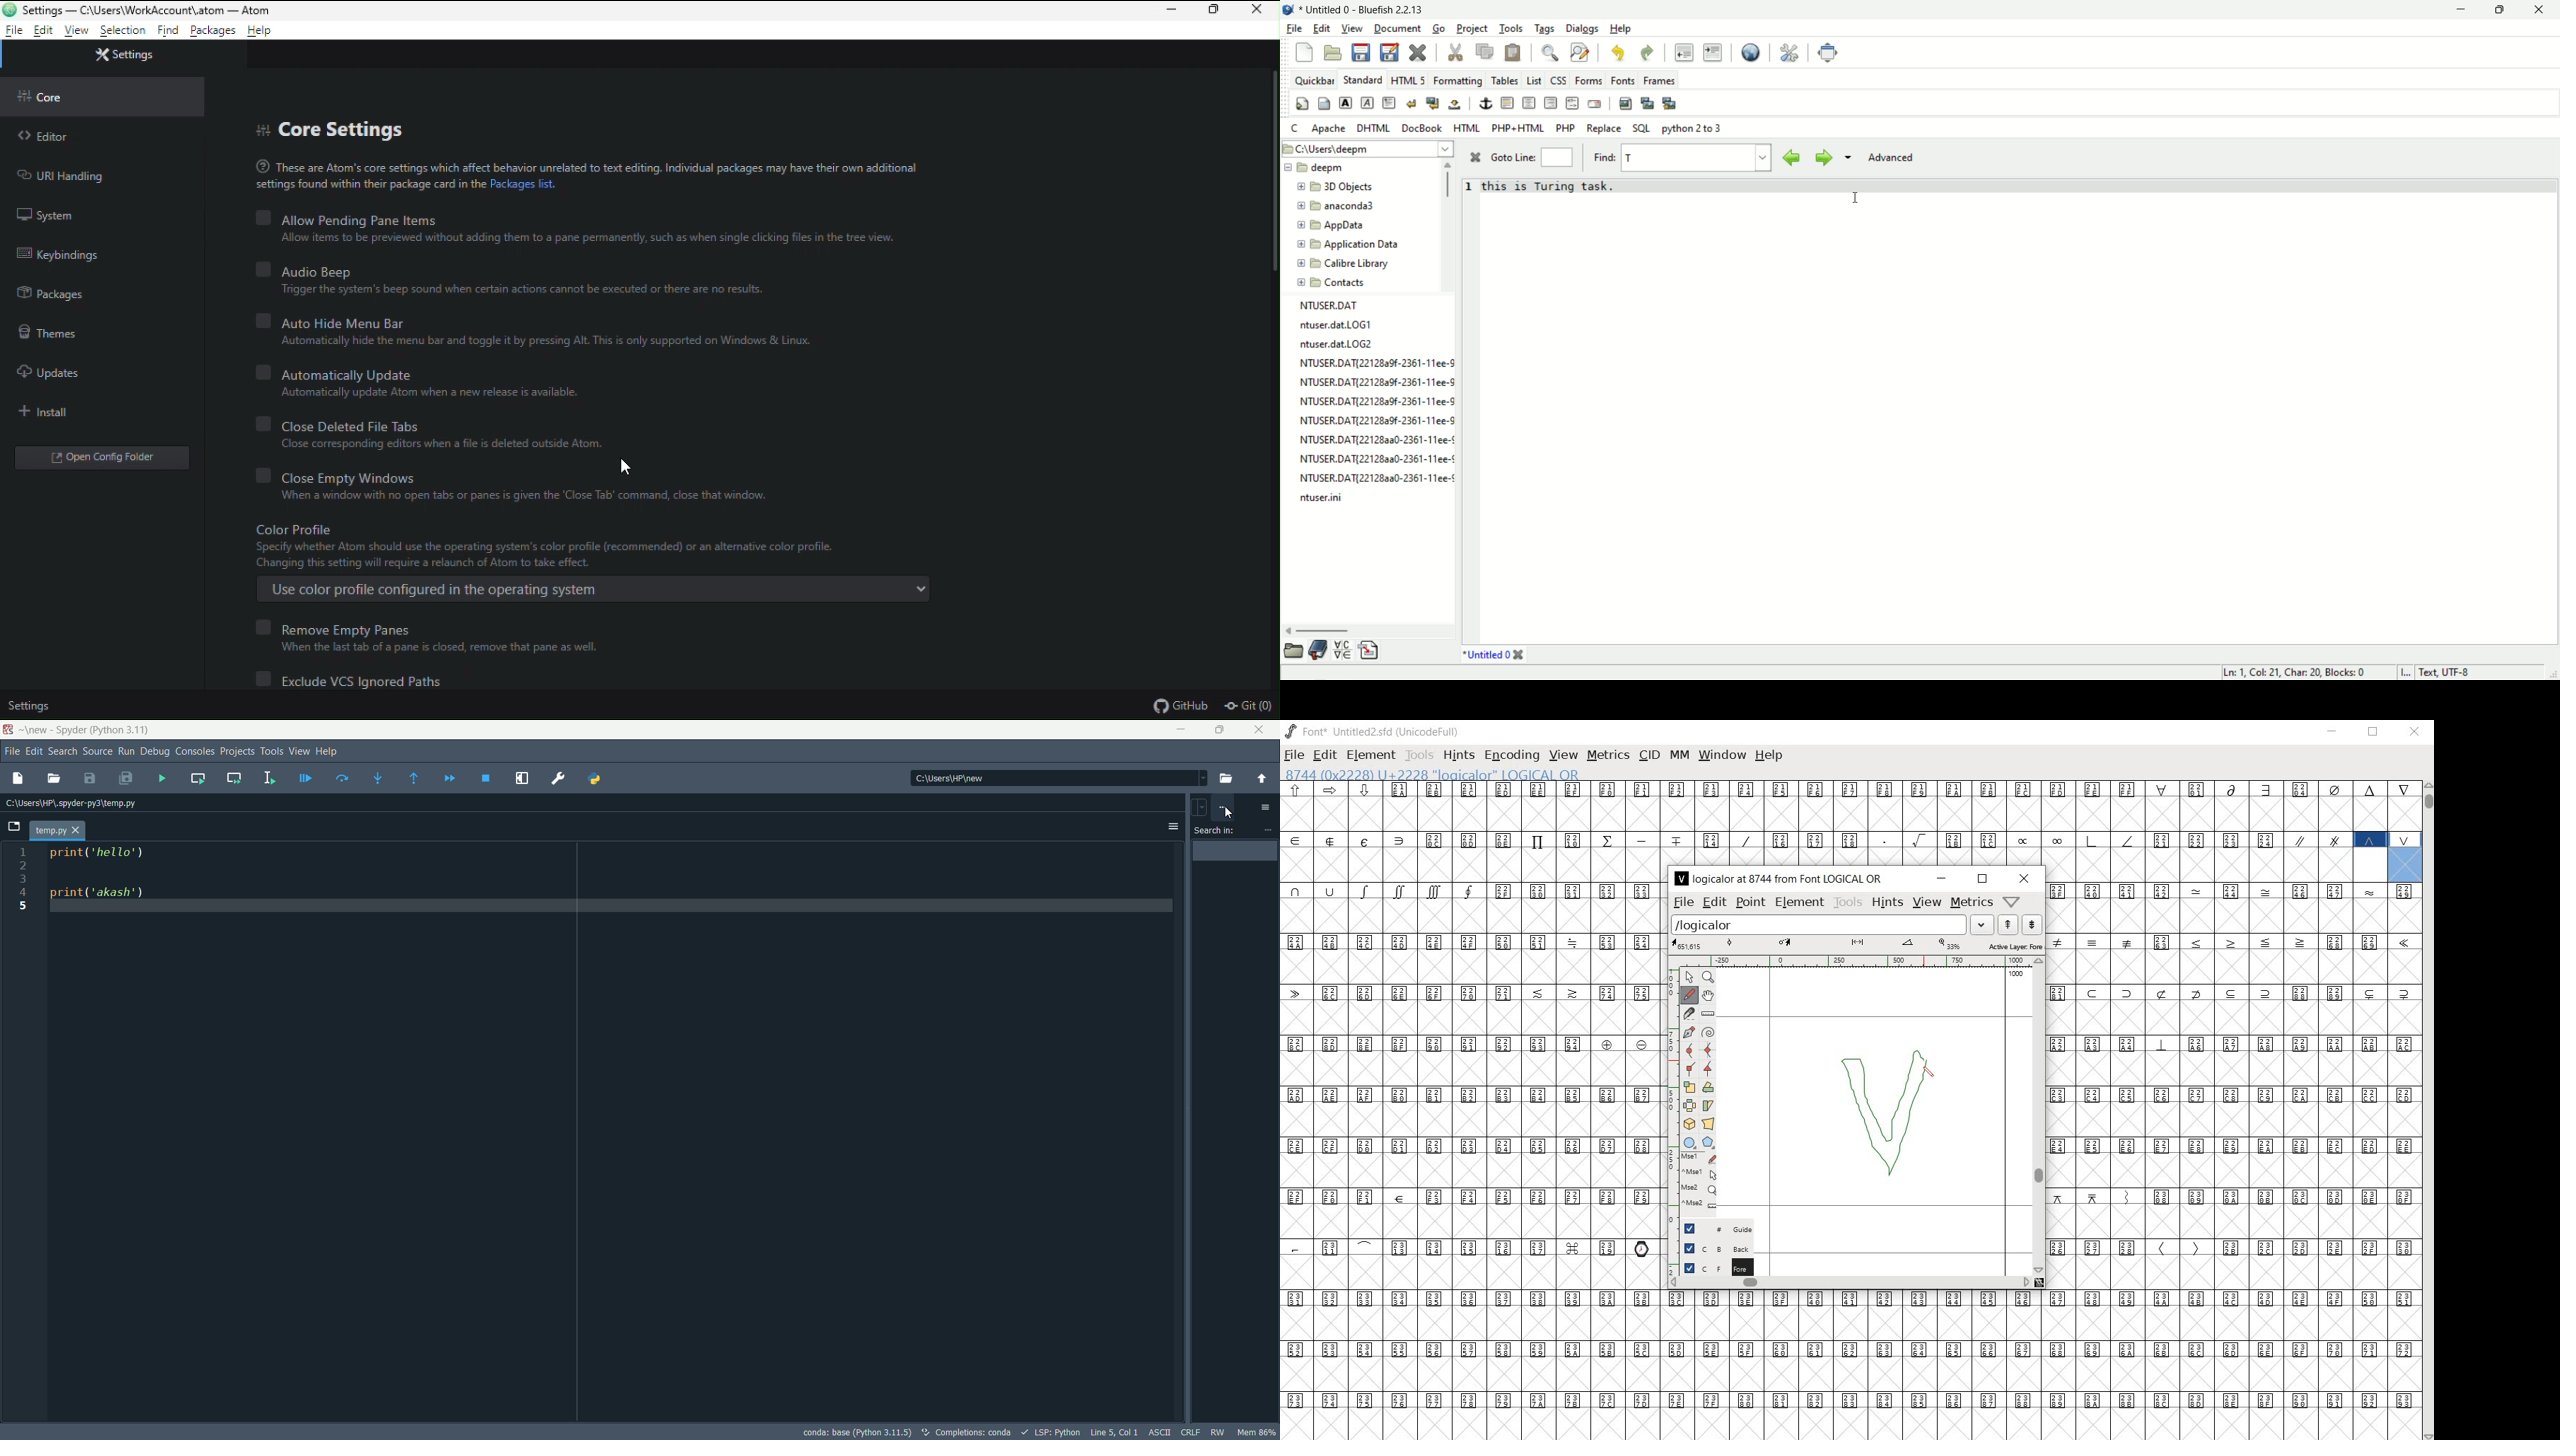  What do you see at coordinates (589, 591) in the screenshot?
I see `use color profile configured in the operating system` at bounding box center [589, 591].